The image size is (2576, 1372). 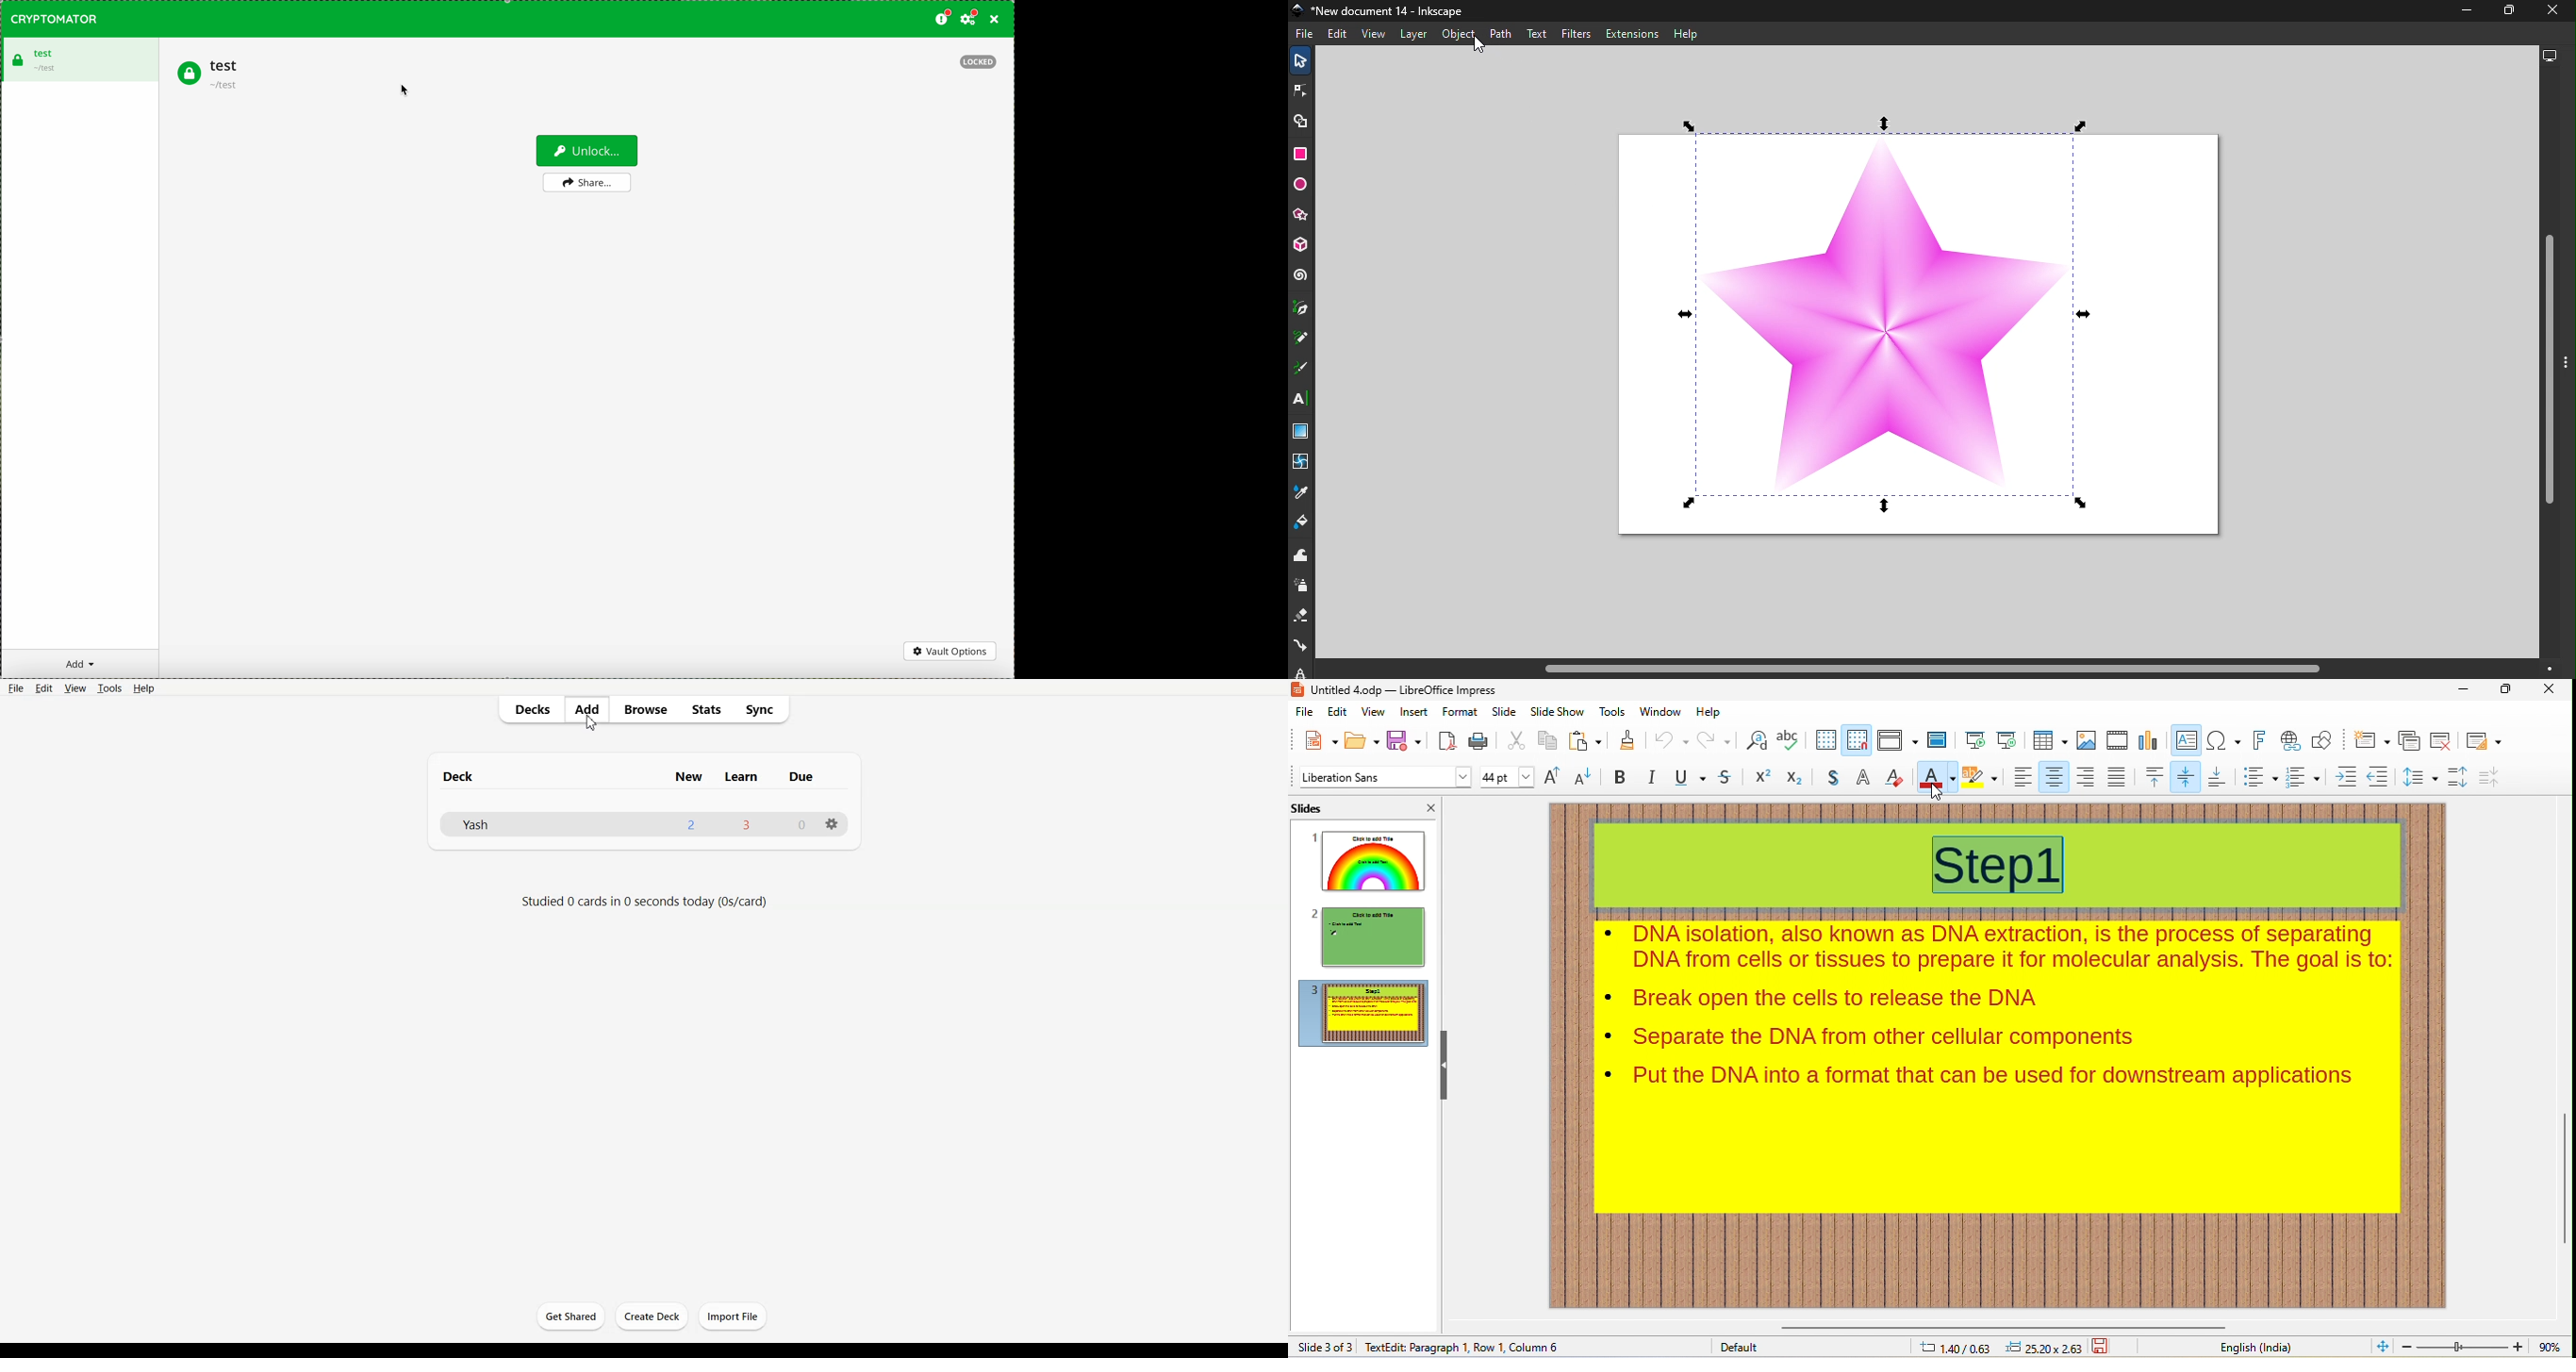 I want to click on copy, so click(x=1546, y=741).